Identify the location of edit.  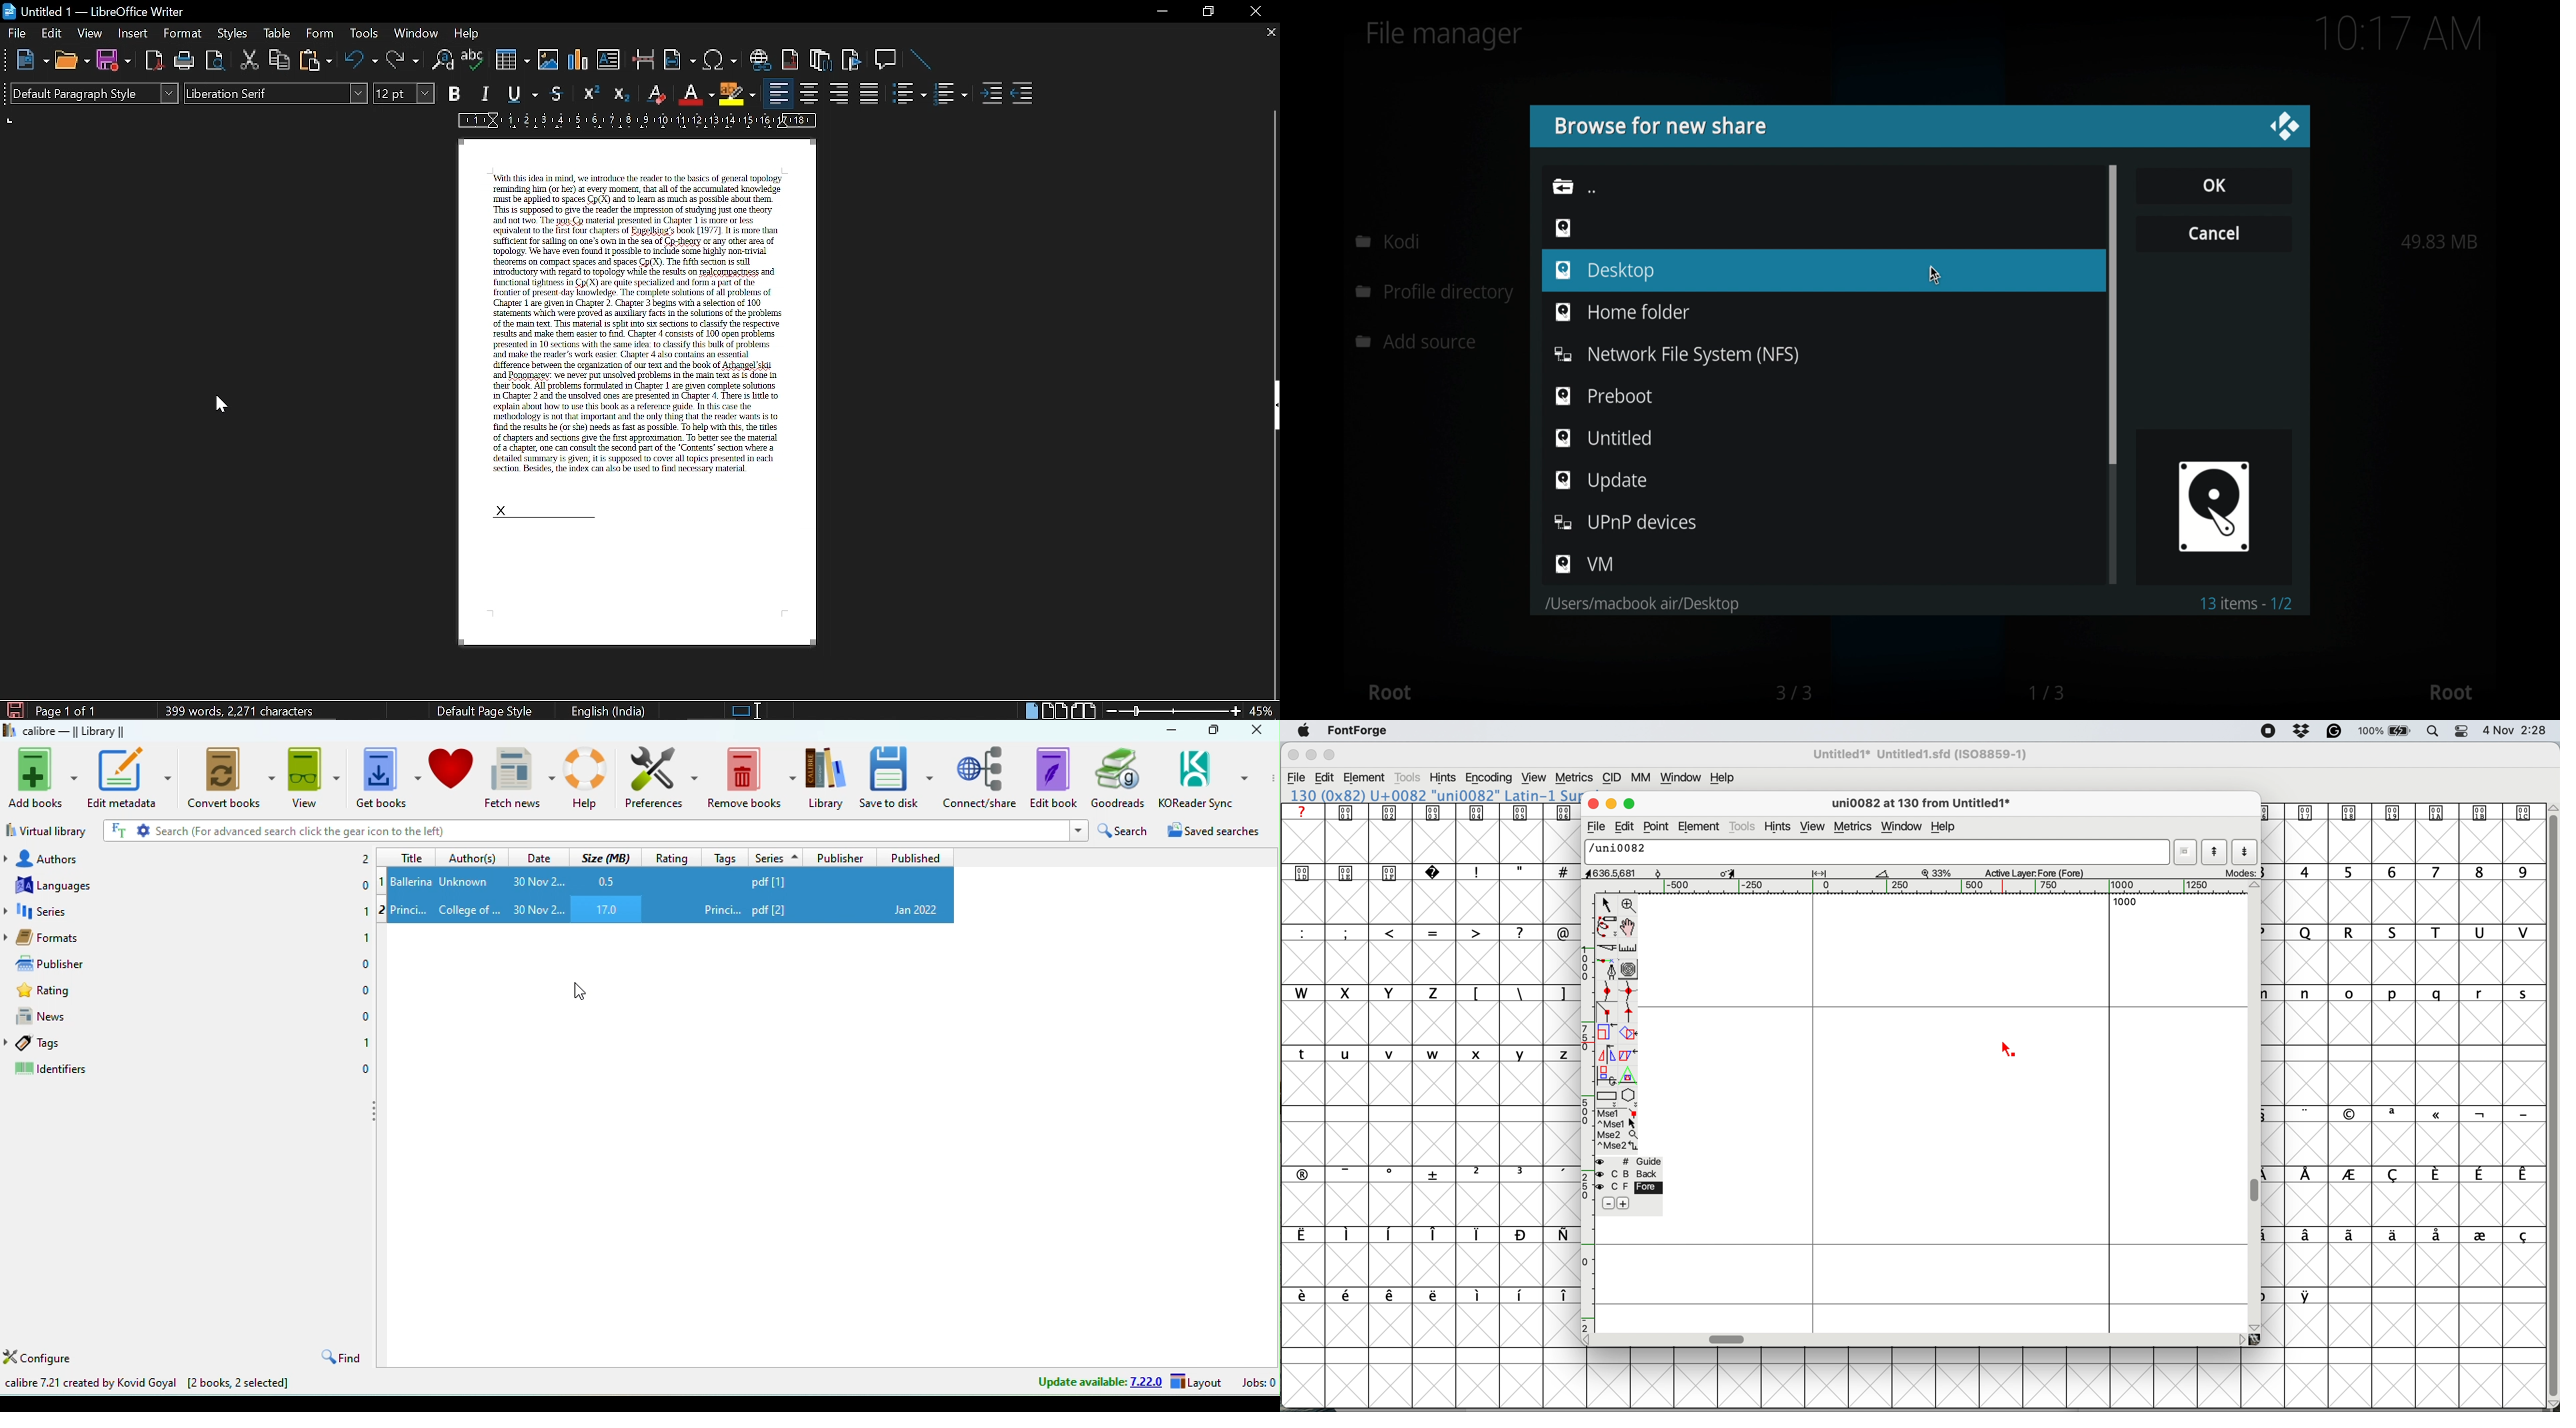
(51, 33).